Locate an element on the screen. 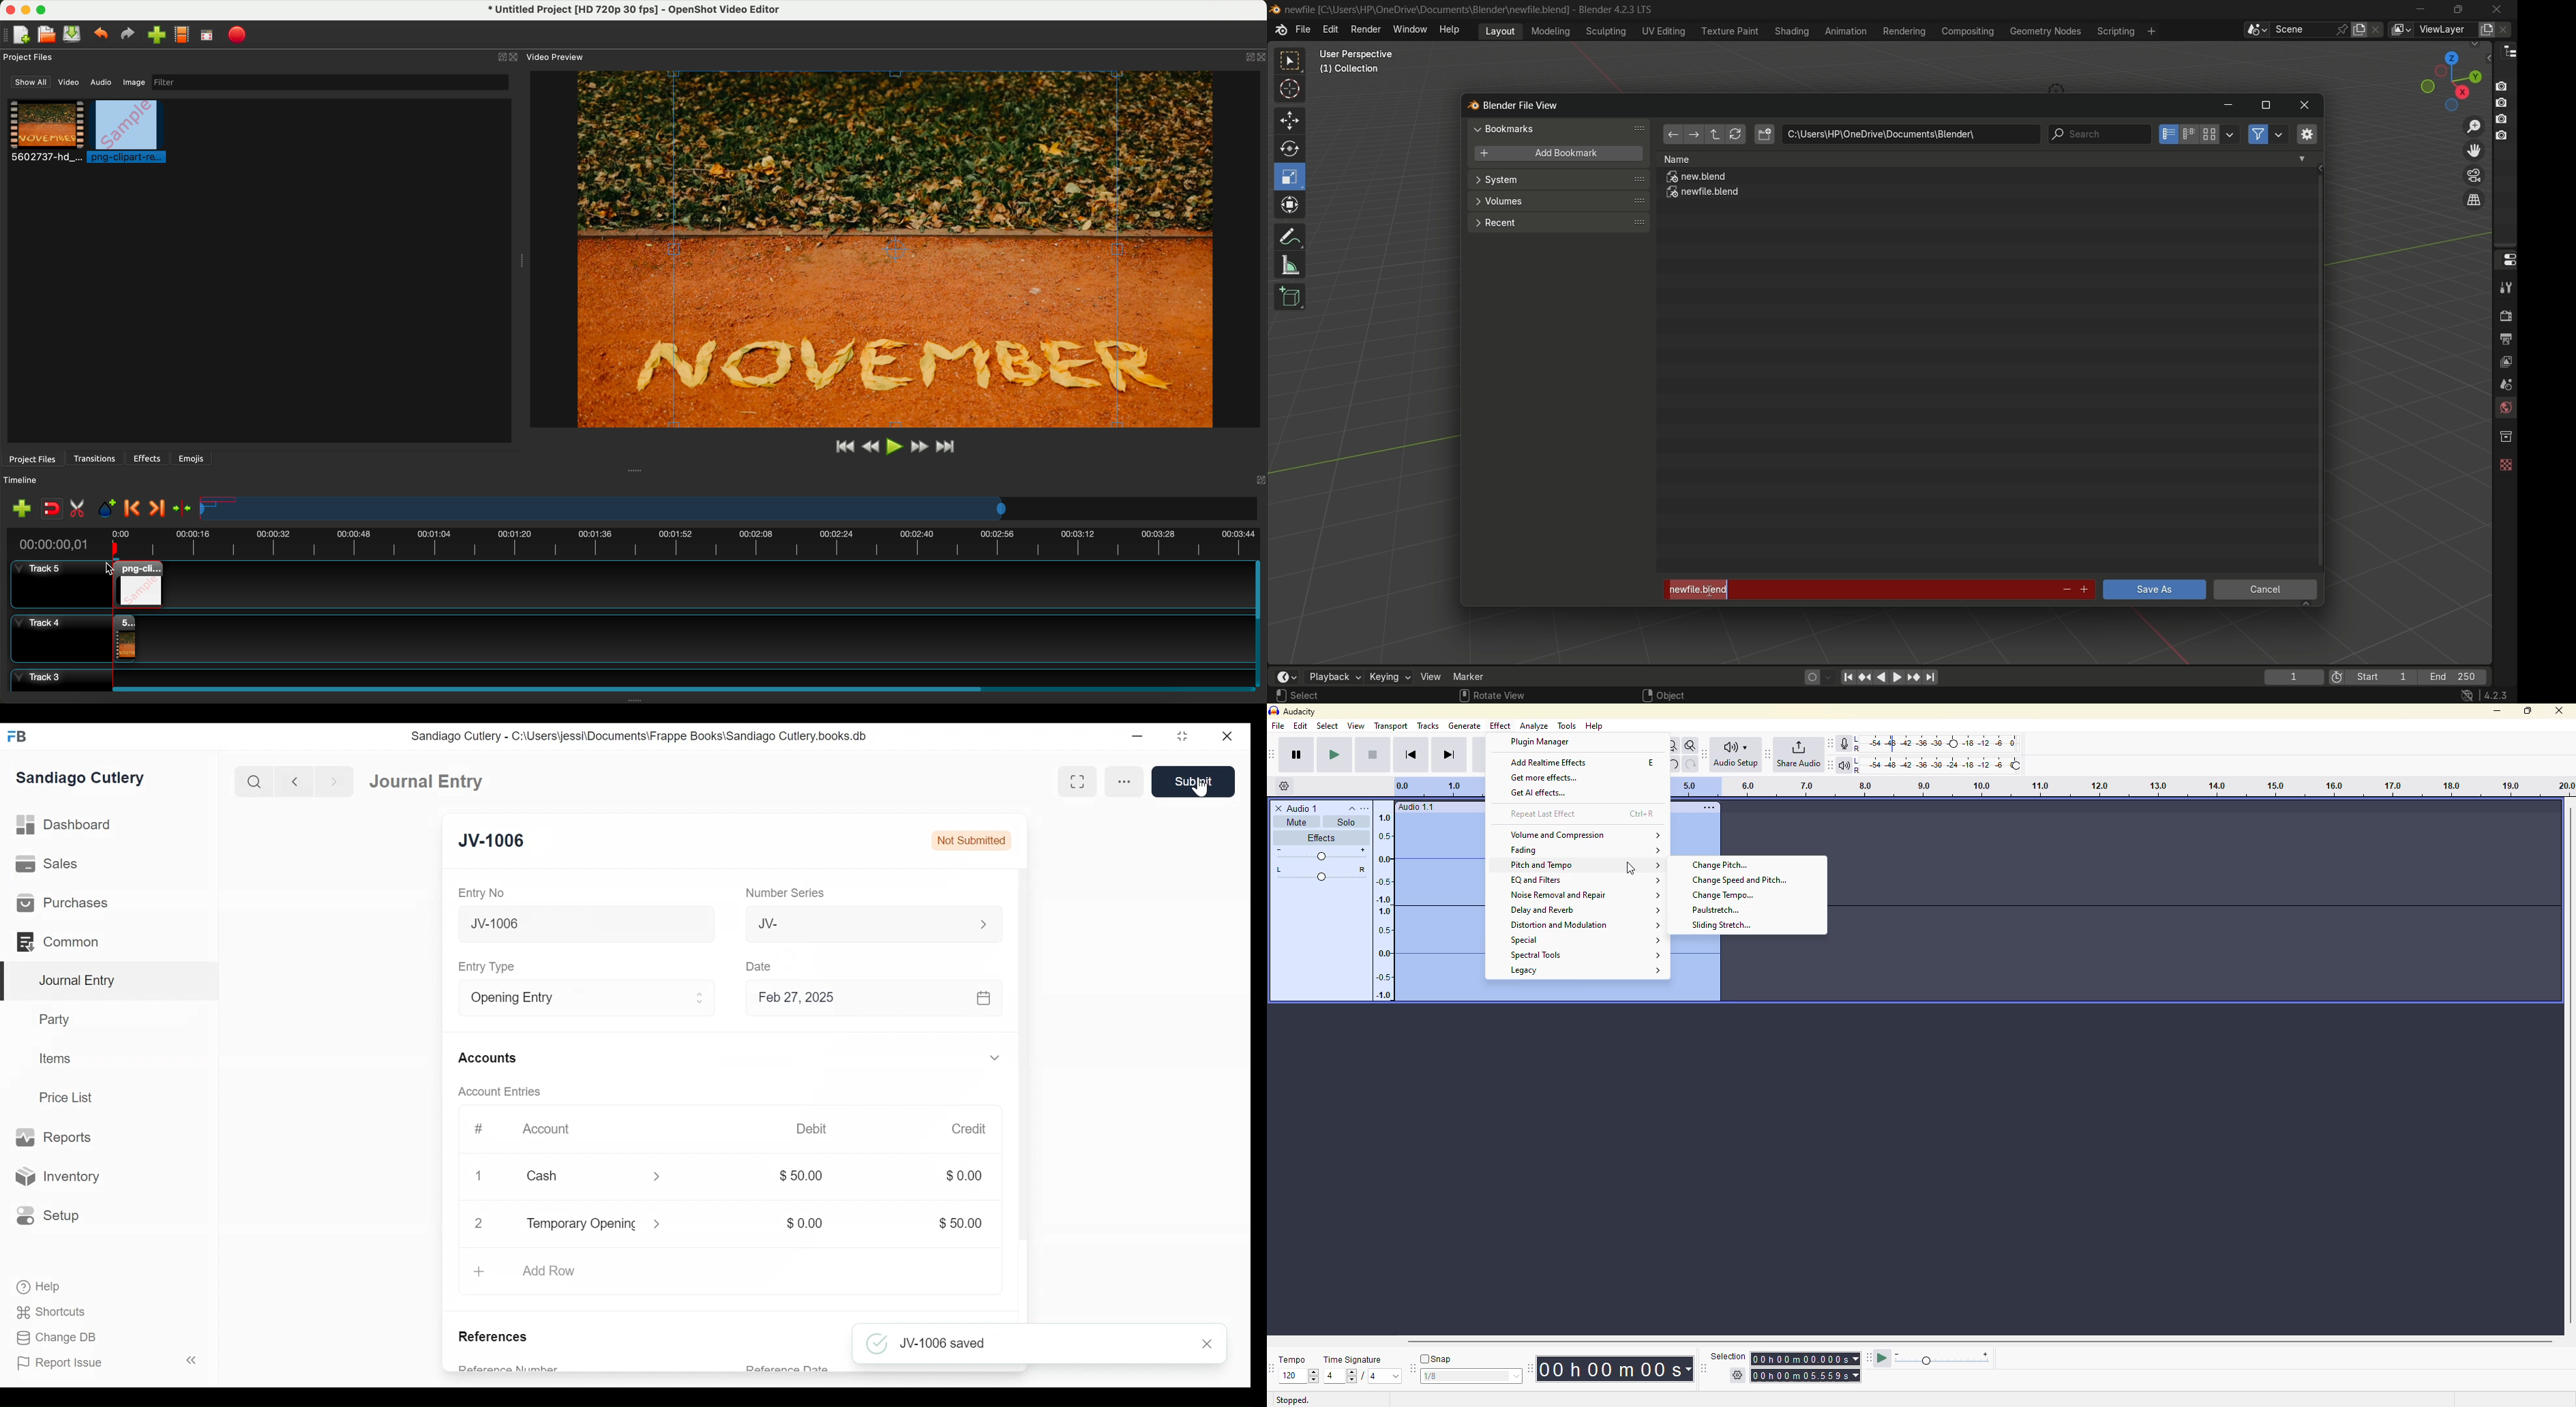 This screenshot has width=2576, height=1428. Sales is located at coordinates (47, 863).